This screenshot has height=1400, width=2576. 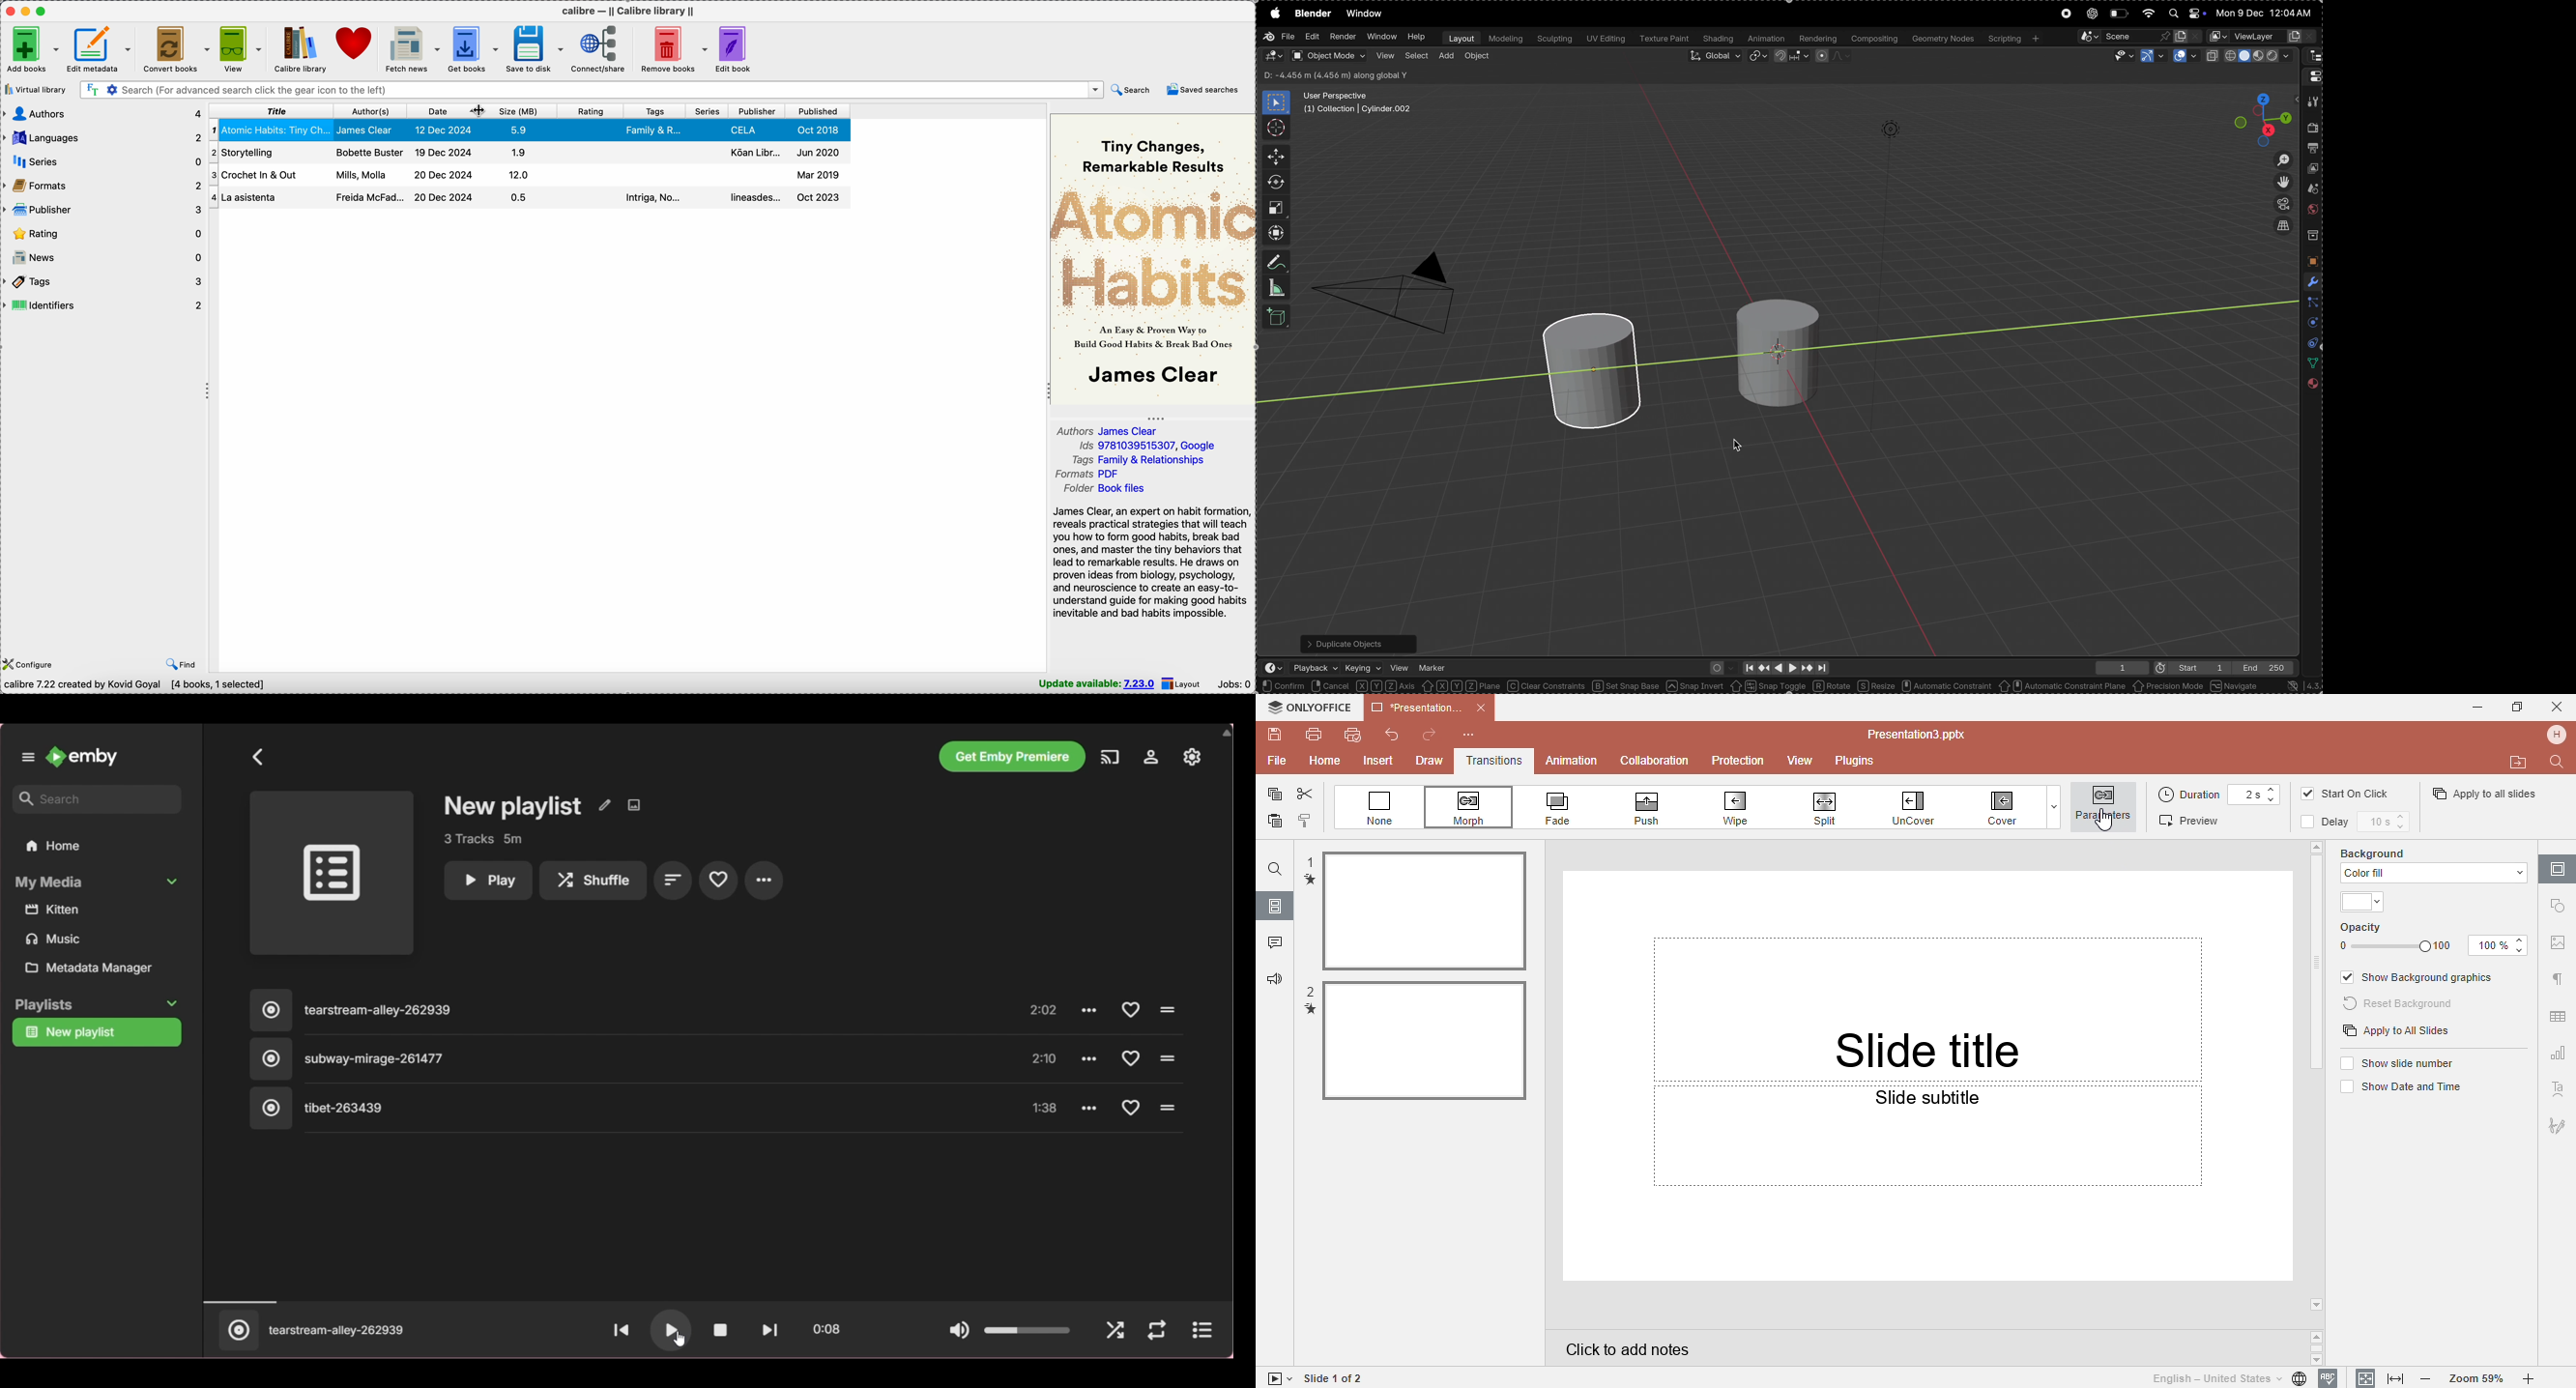 I want to click on Repeat mode, so click(x=1157, y=1331).